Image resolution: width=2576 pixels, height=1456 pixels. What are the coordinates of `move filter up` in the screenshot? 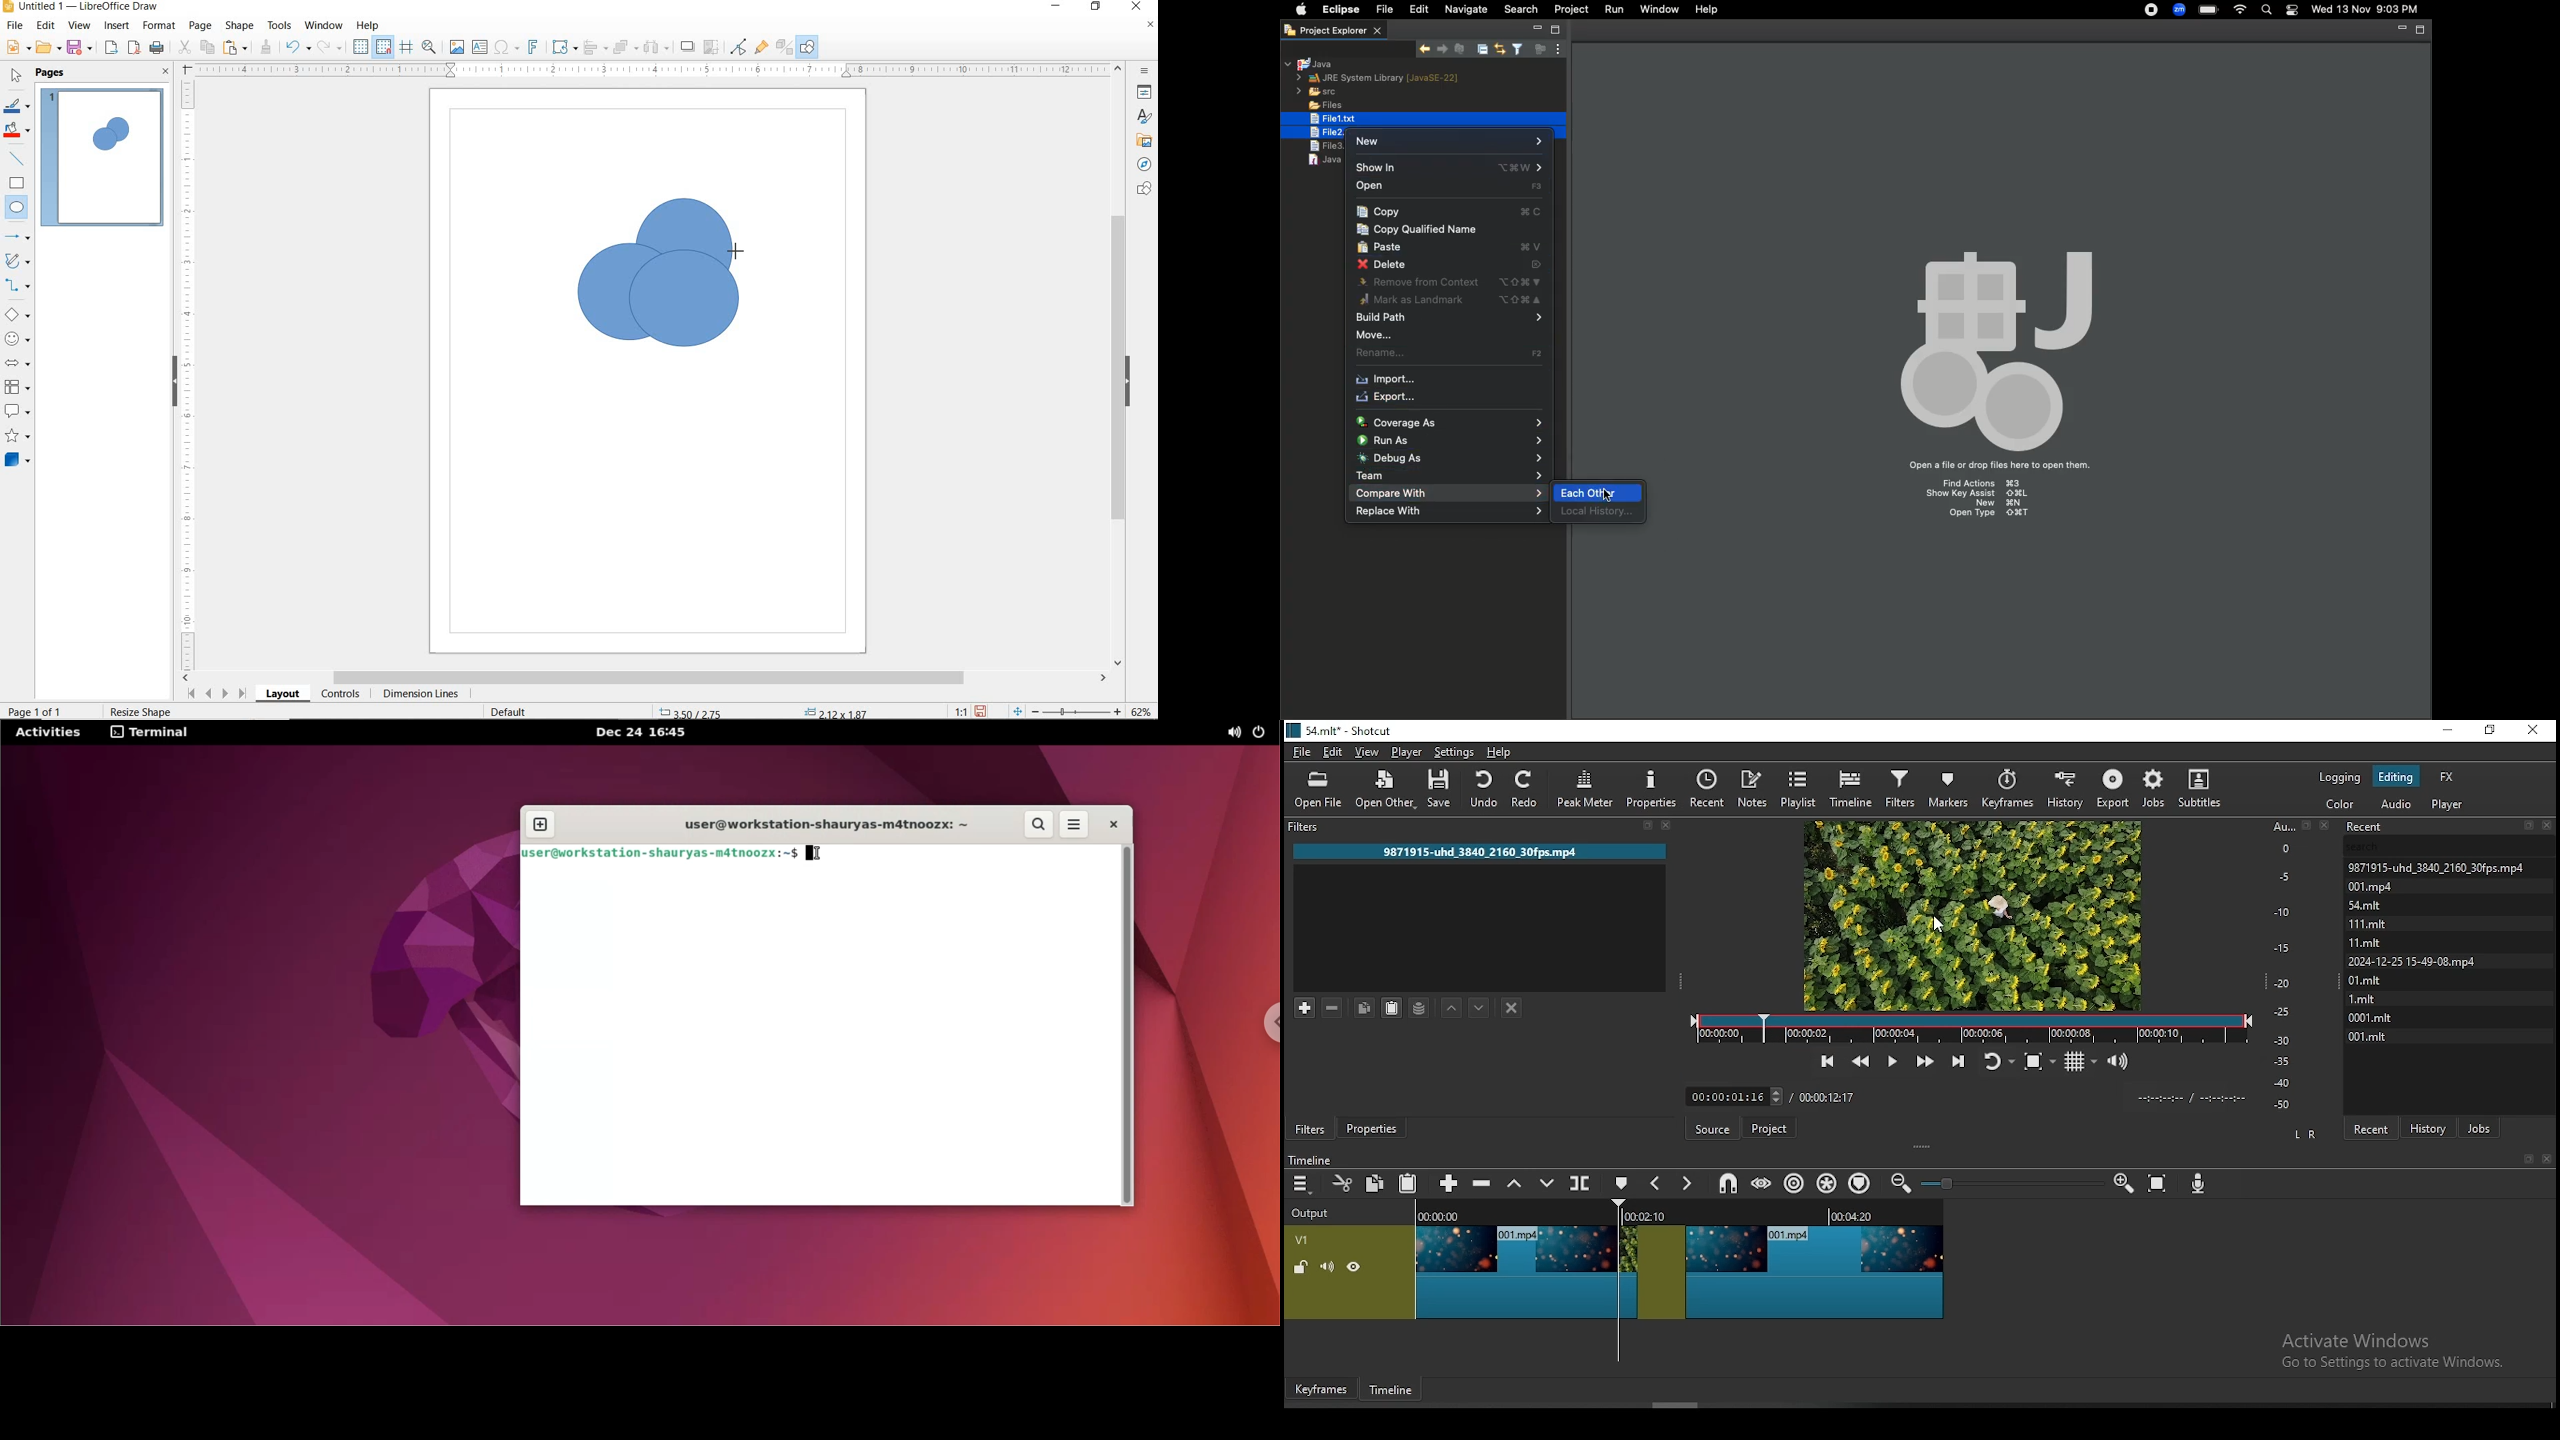 It's located at (1453, 1006).